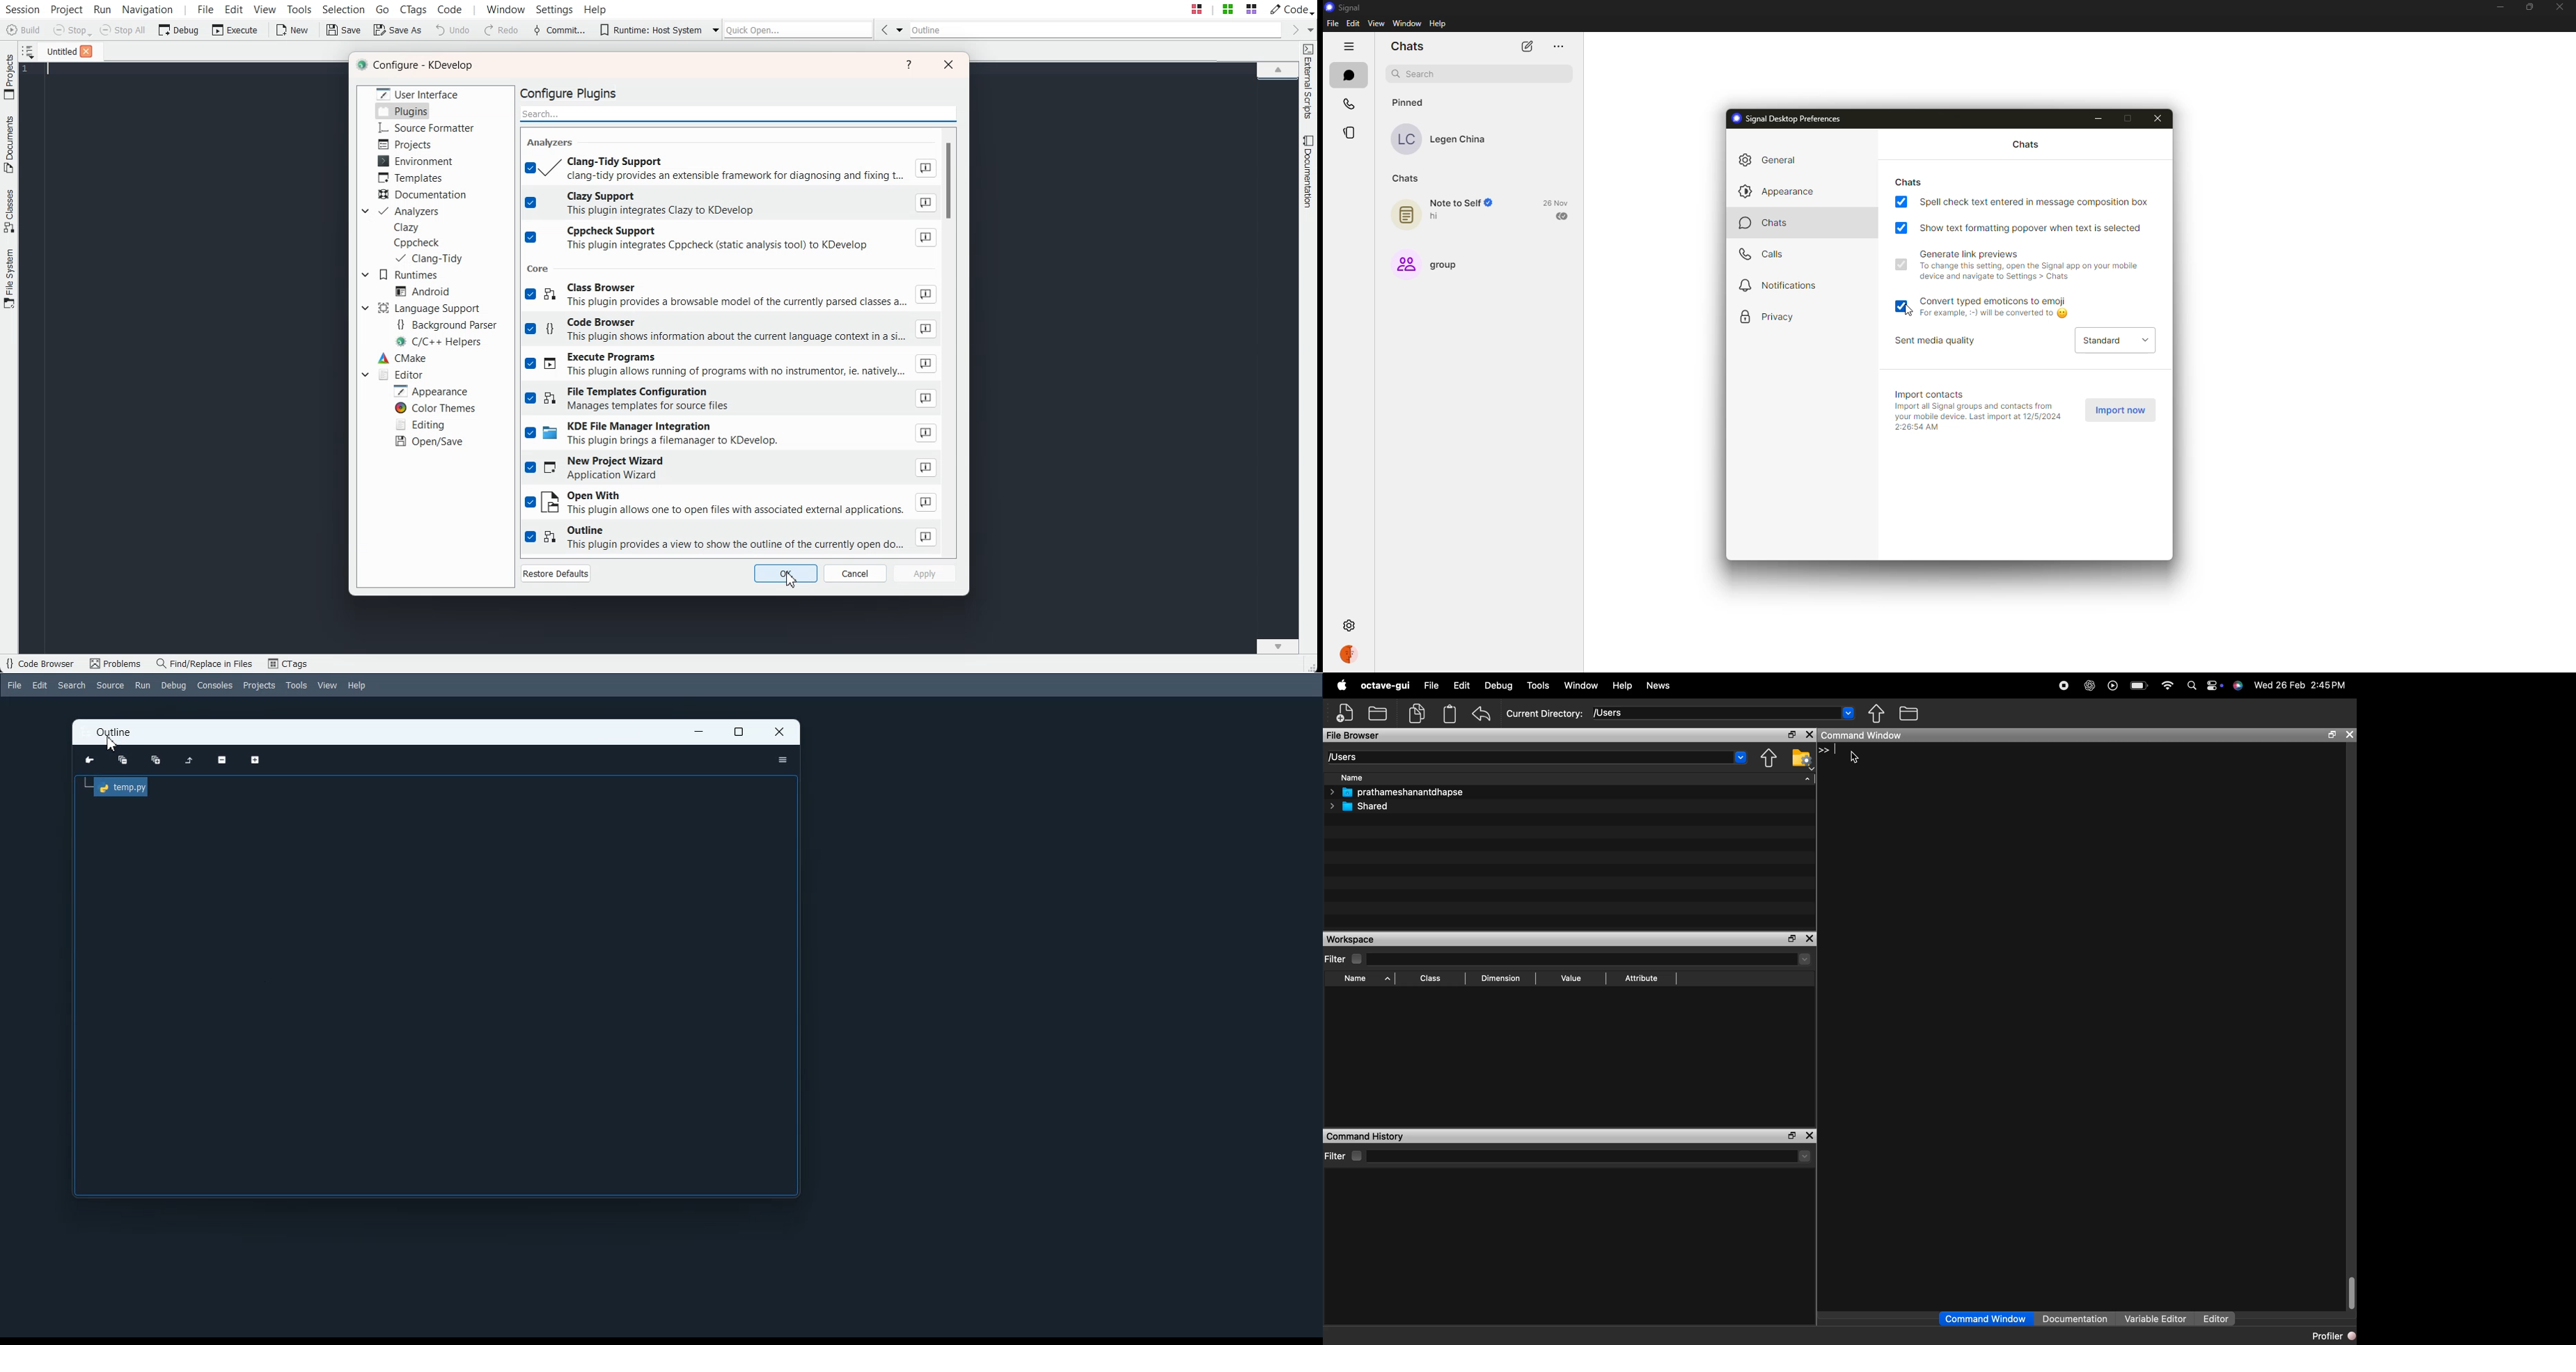  I want to click on Vertical Scroll Bar, so click(954, 339).